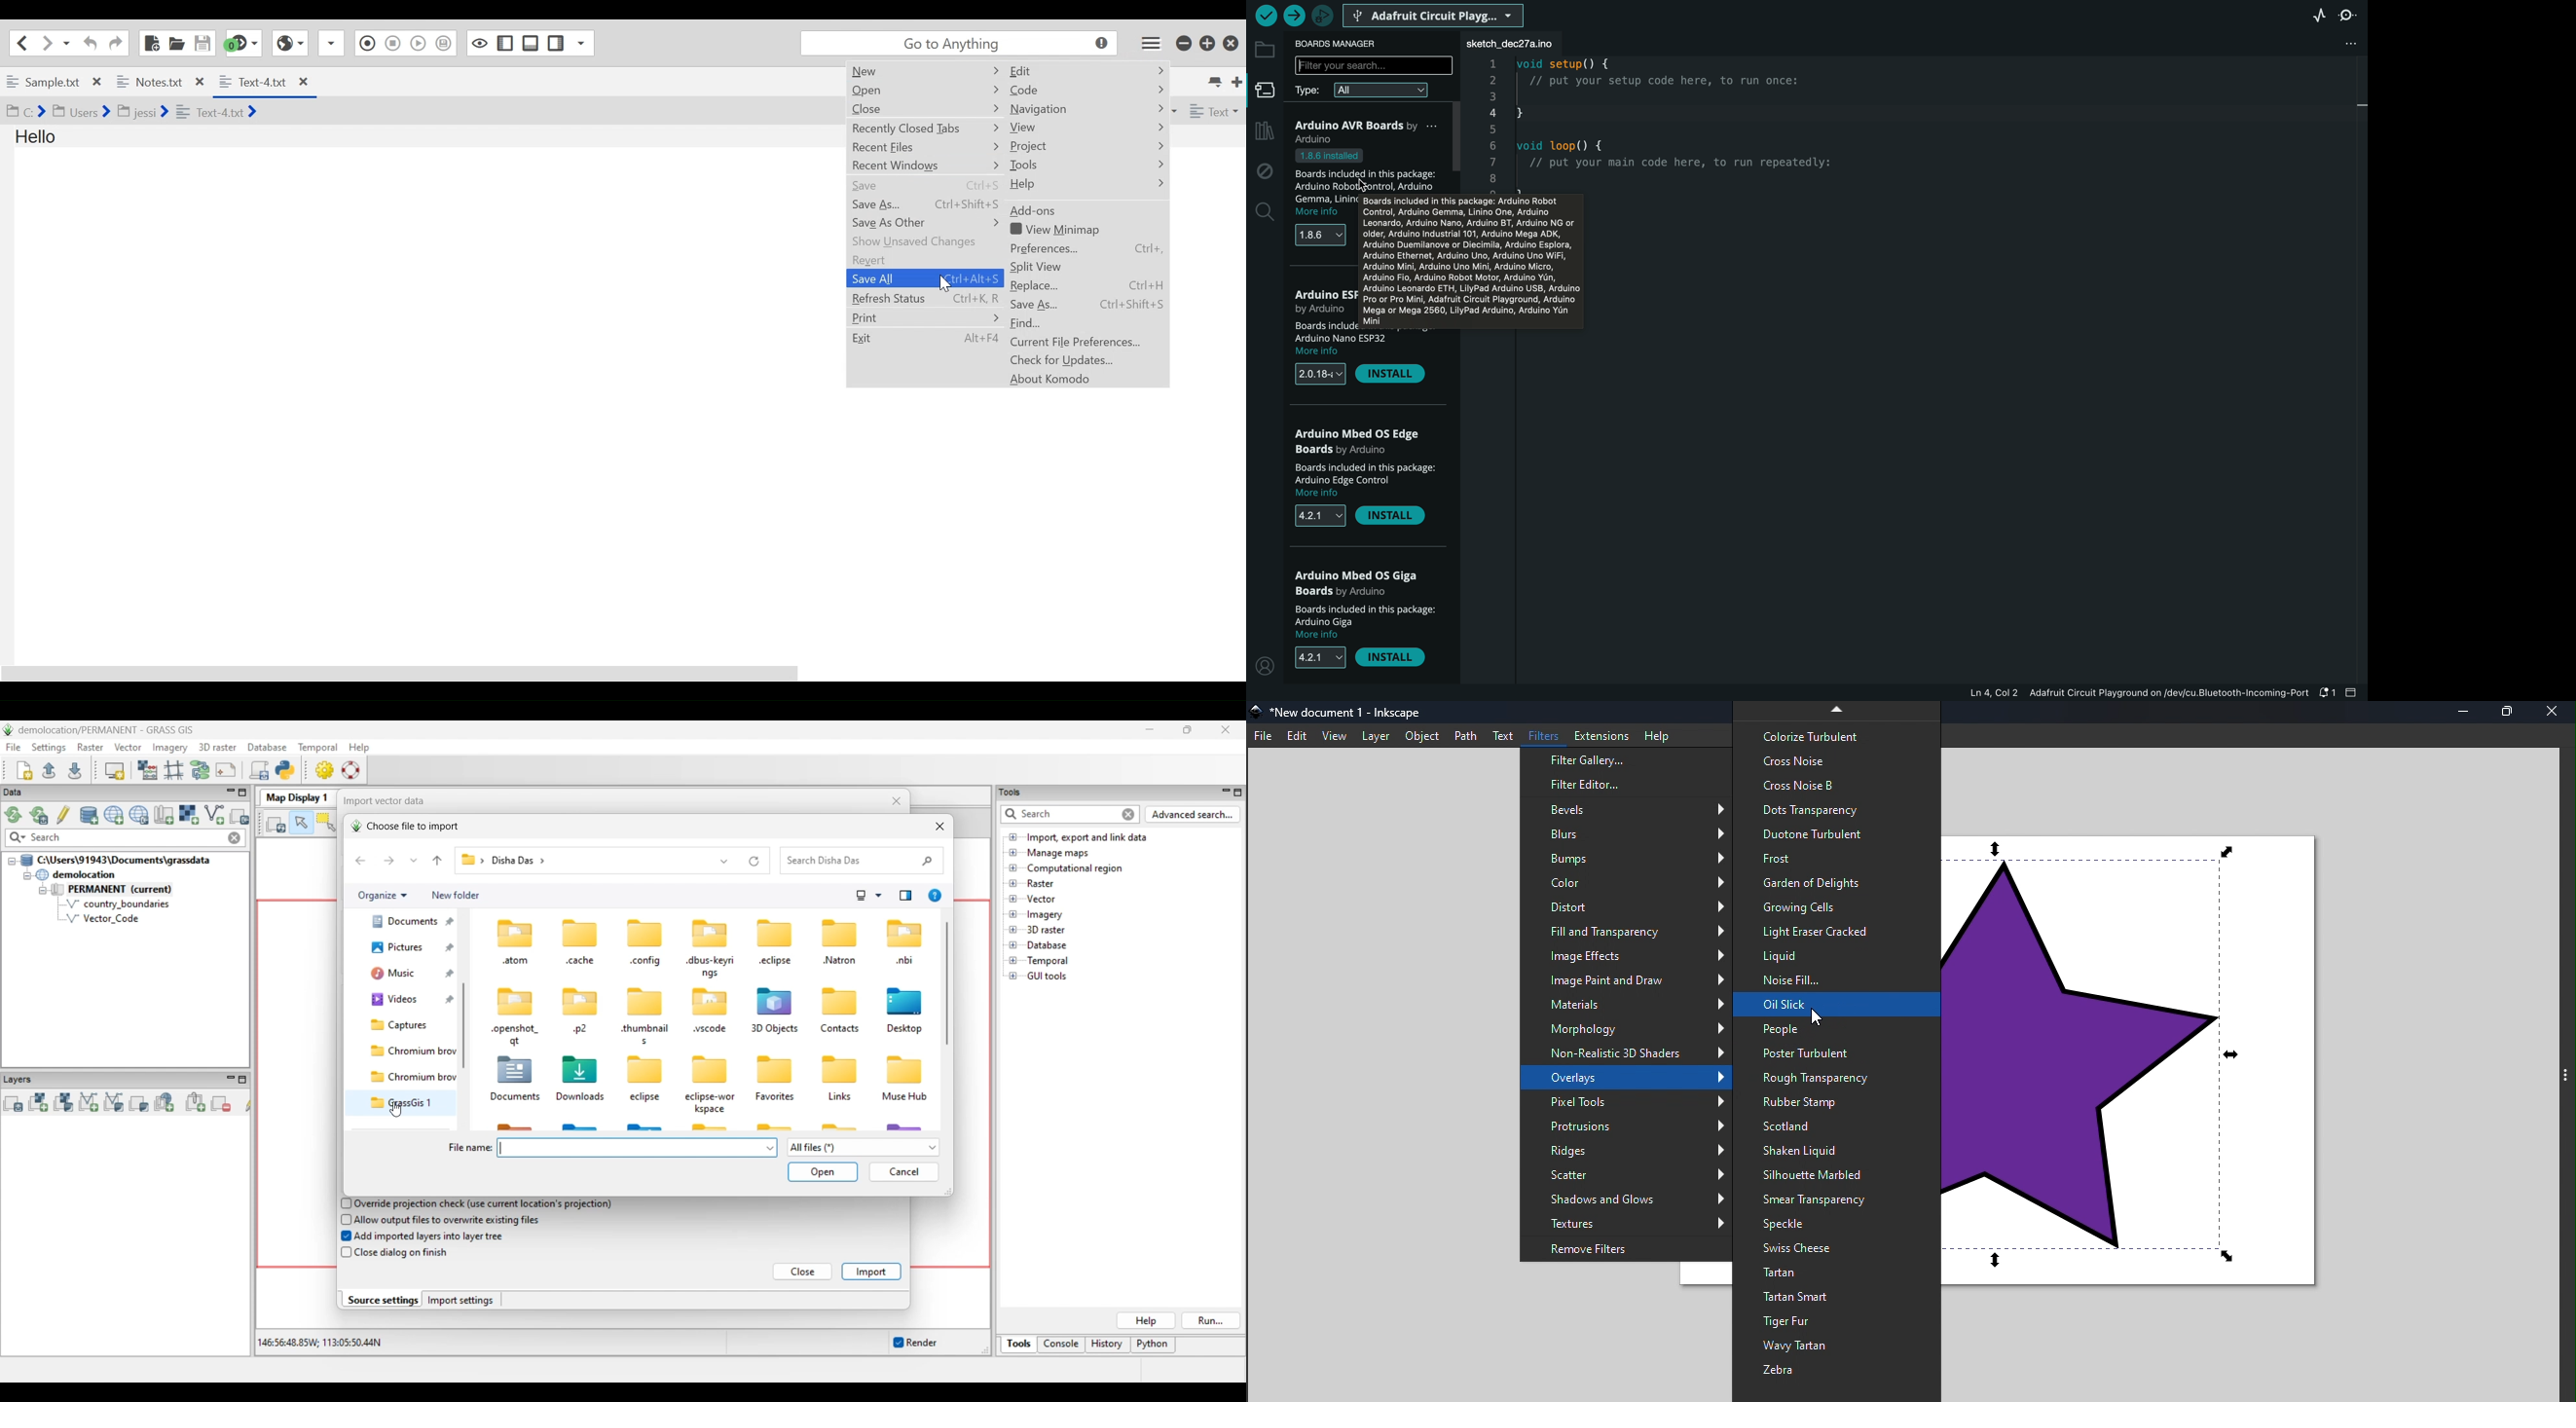 This screenshot has height=1428, width=2576. I want to click on arduino, so click(1325, 296).